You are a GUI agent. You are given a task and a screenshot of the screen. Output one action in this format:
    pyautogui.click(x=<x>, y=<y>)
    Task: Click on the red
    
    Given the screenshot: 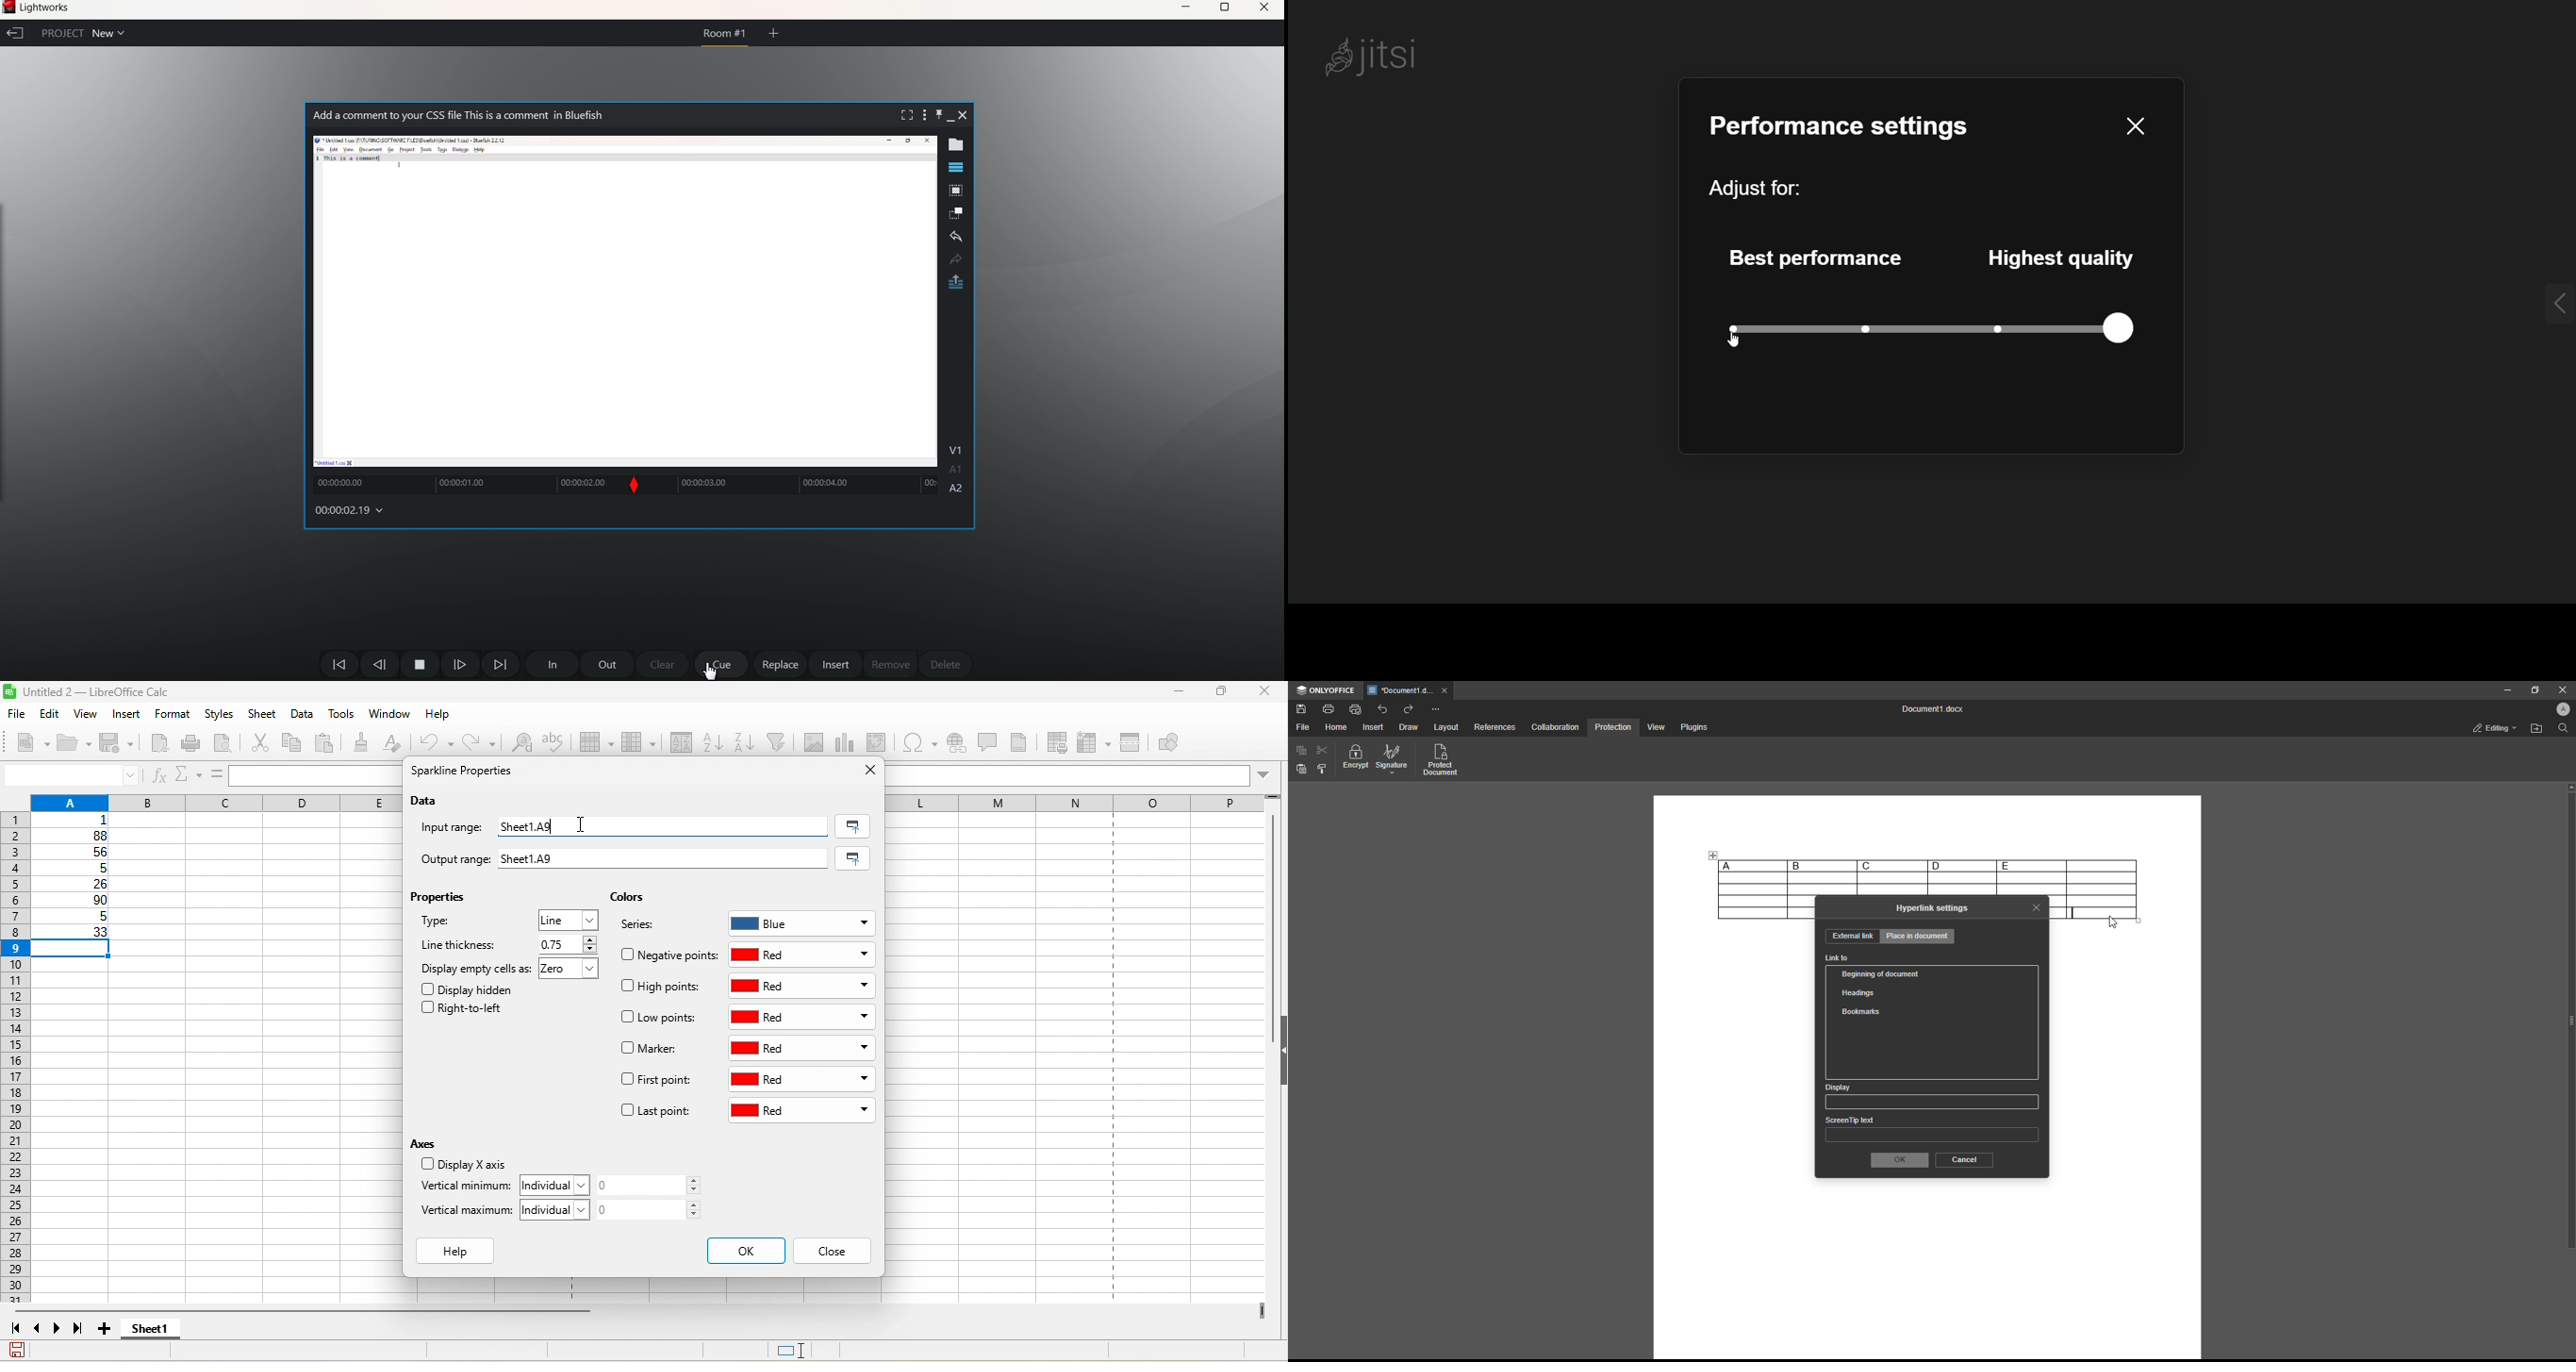 What is the action you would take?
    pyautogui.click(x=805, y=1048)
    